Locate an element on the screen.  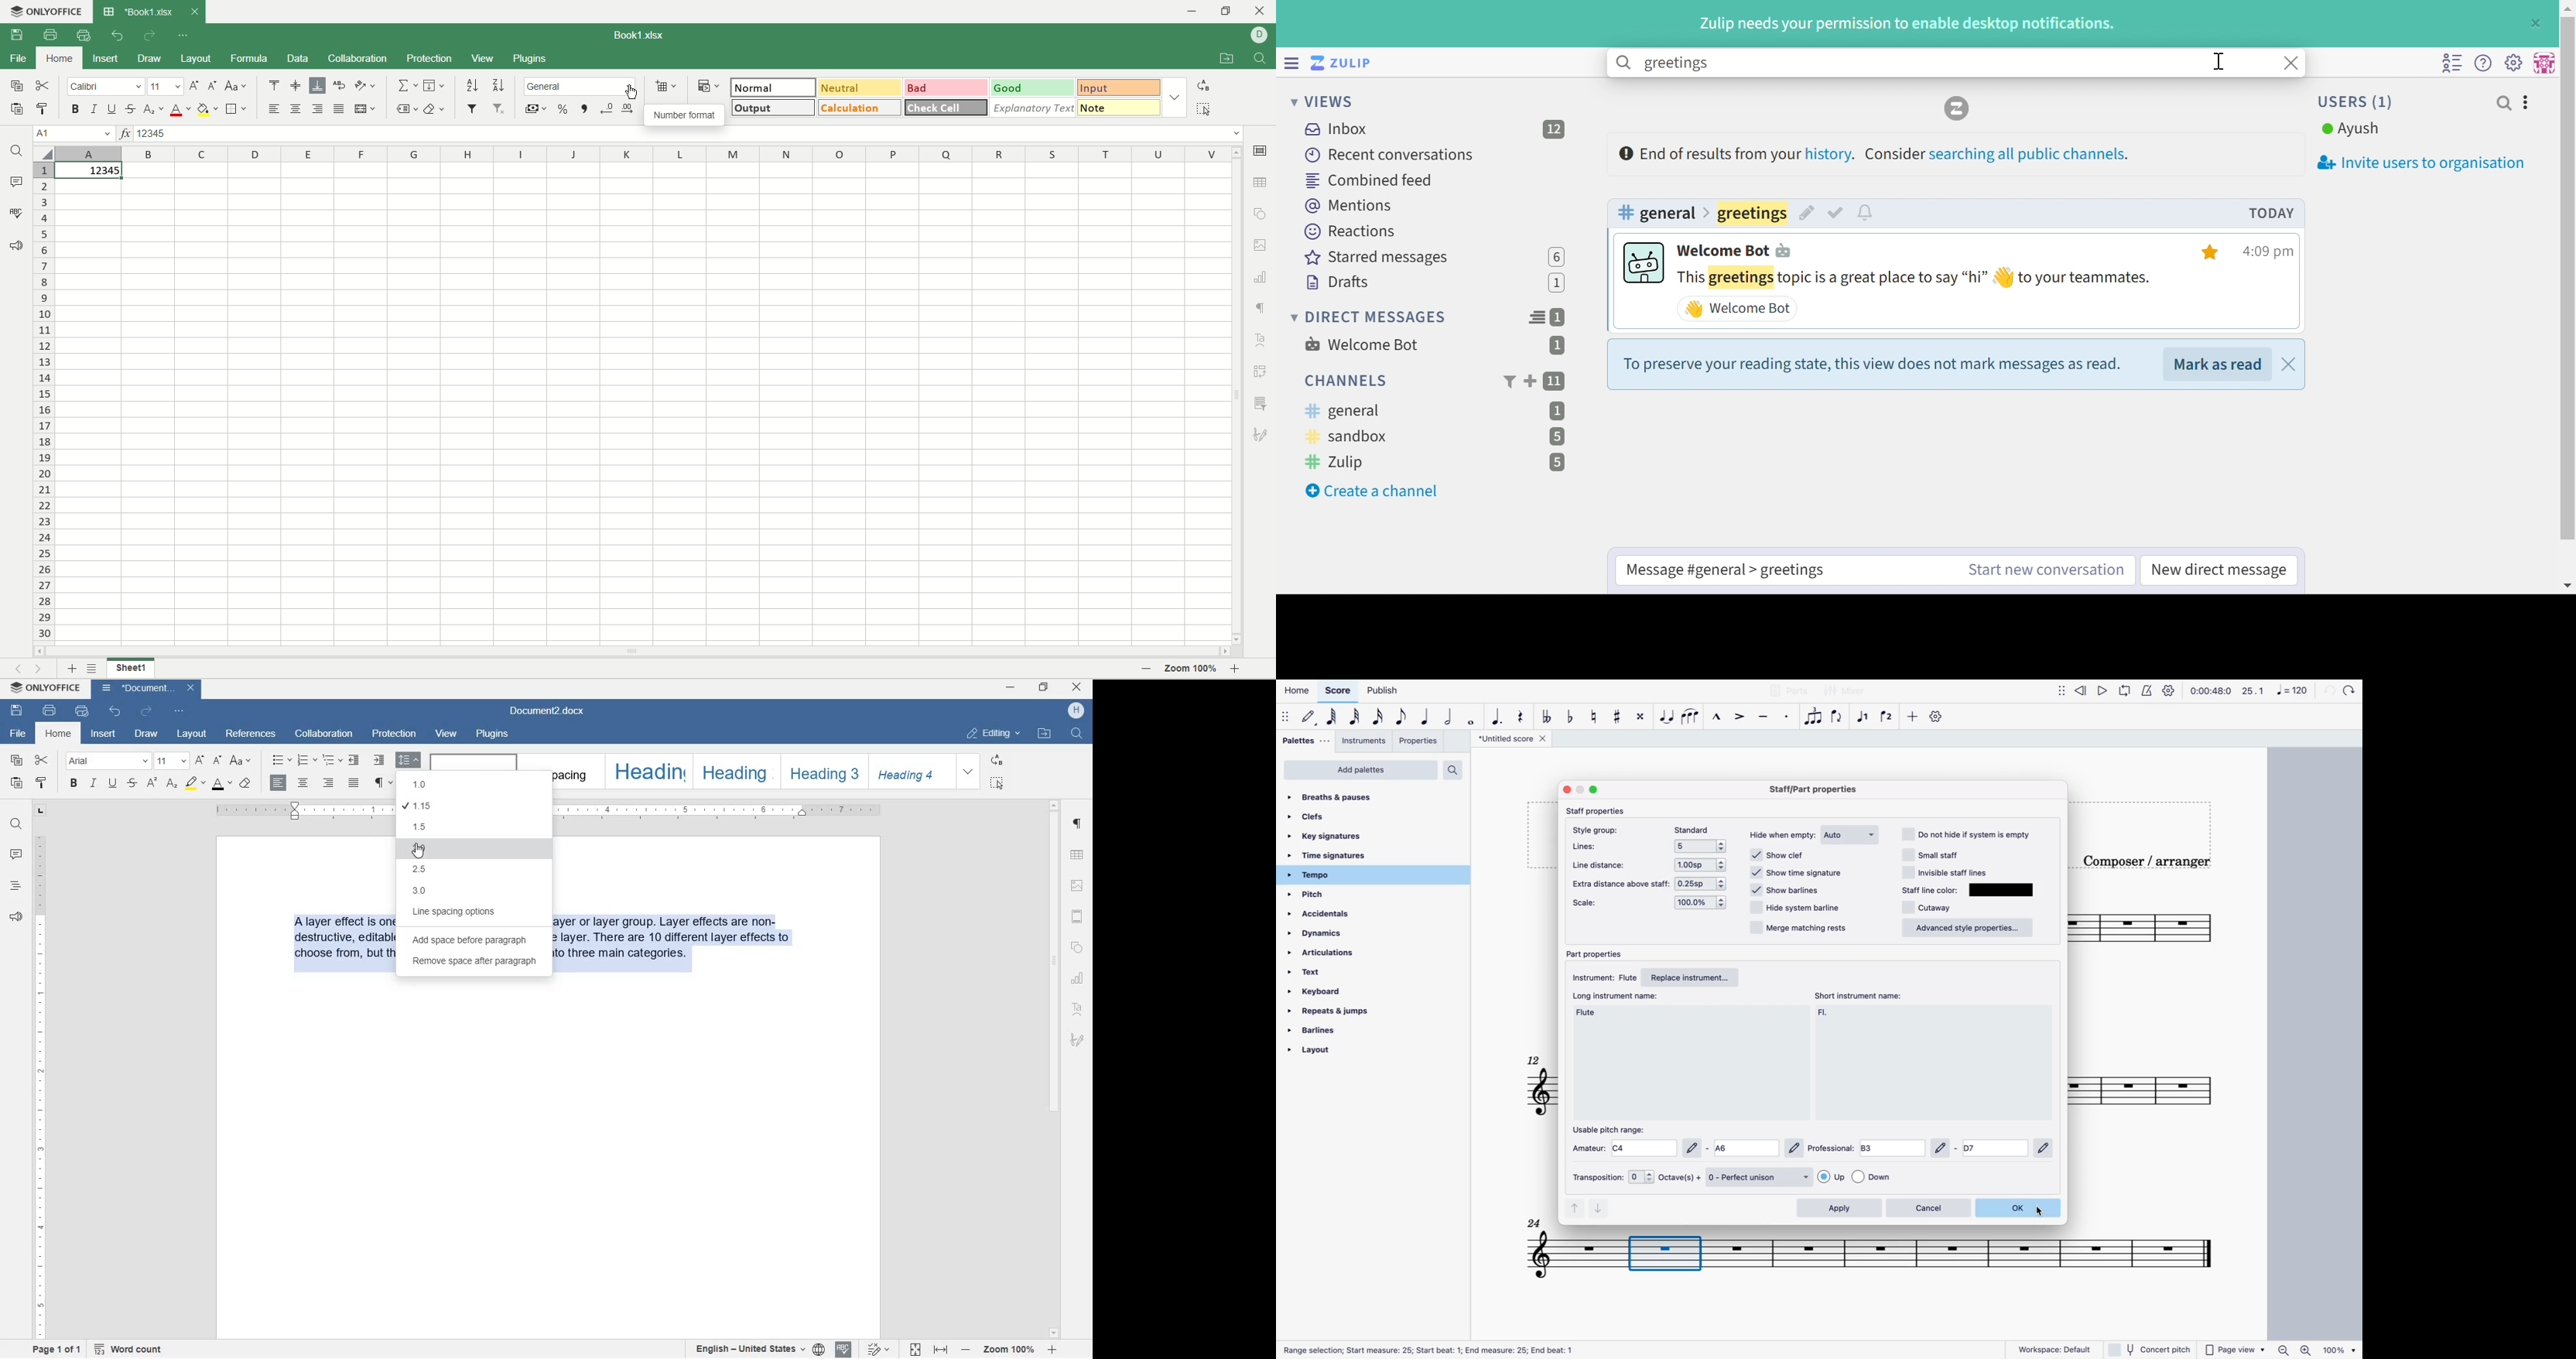
no spacing is located at coordinates (575, 772).